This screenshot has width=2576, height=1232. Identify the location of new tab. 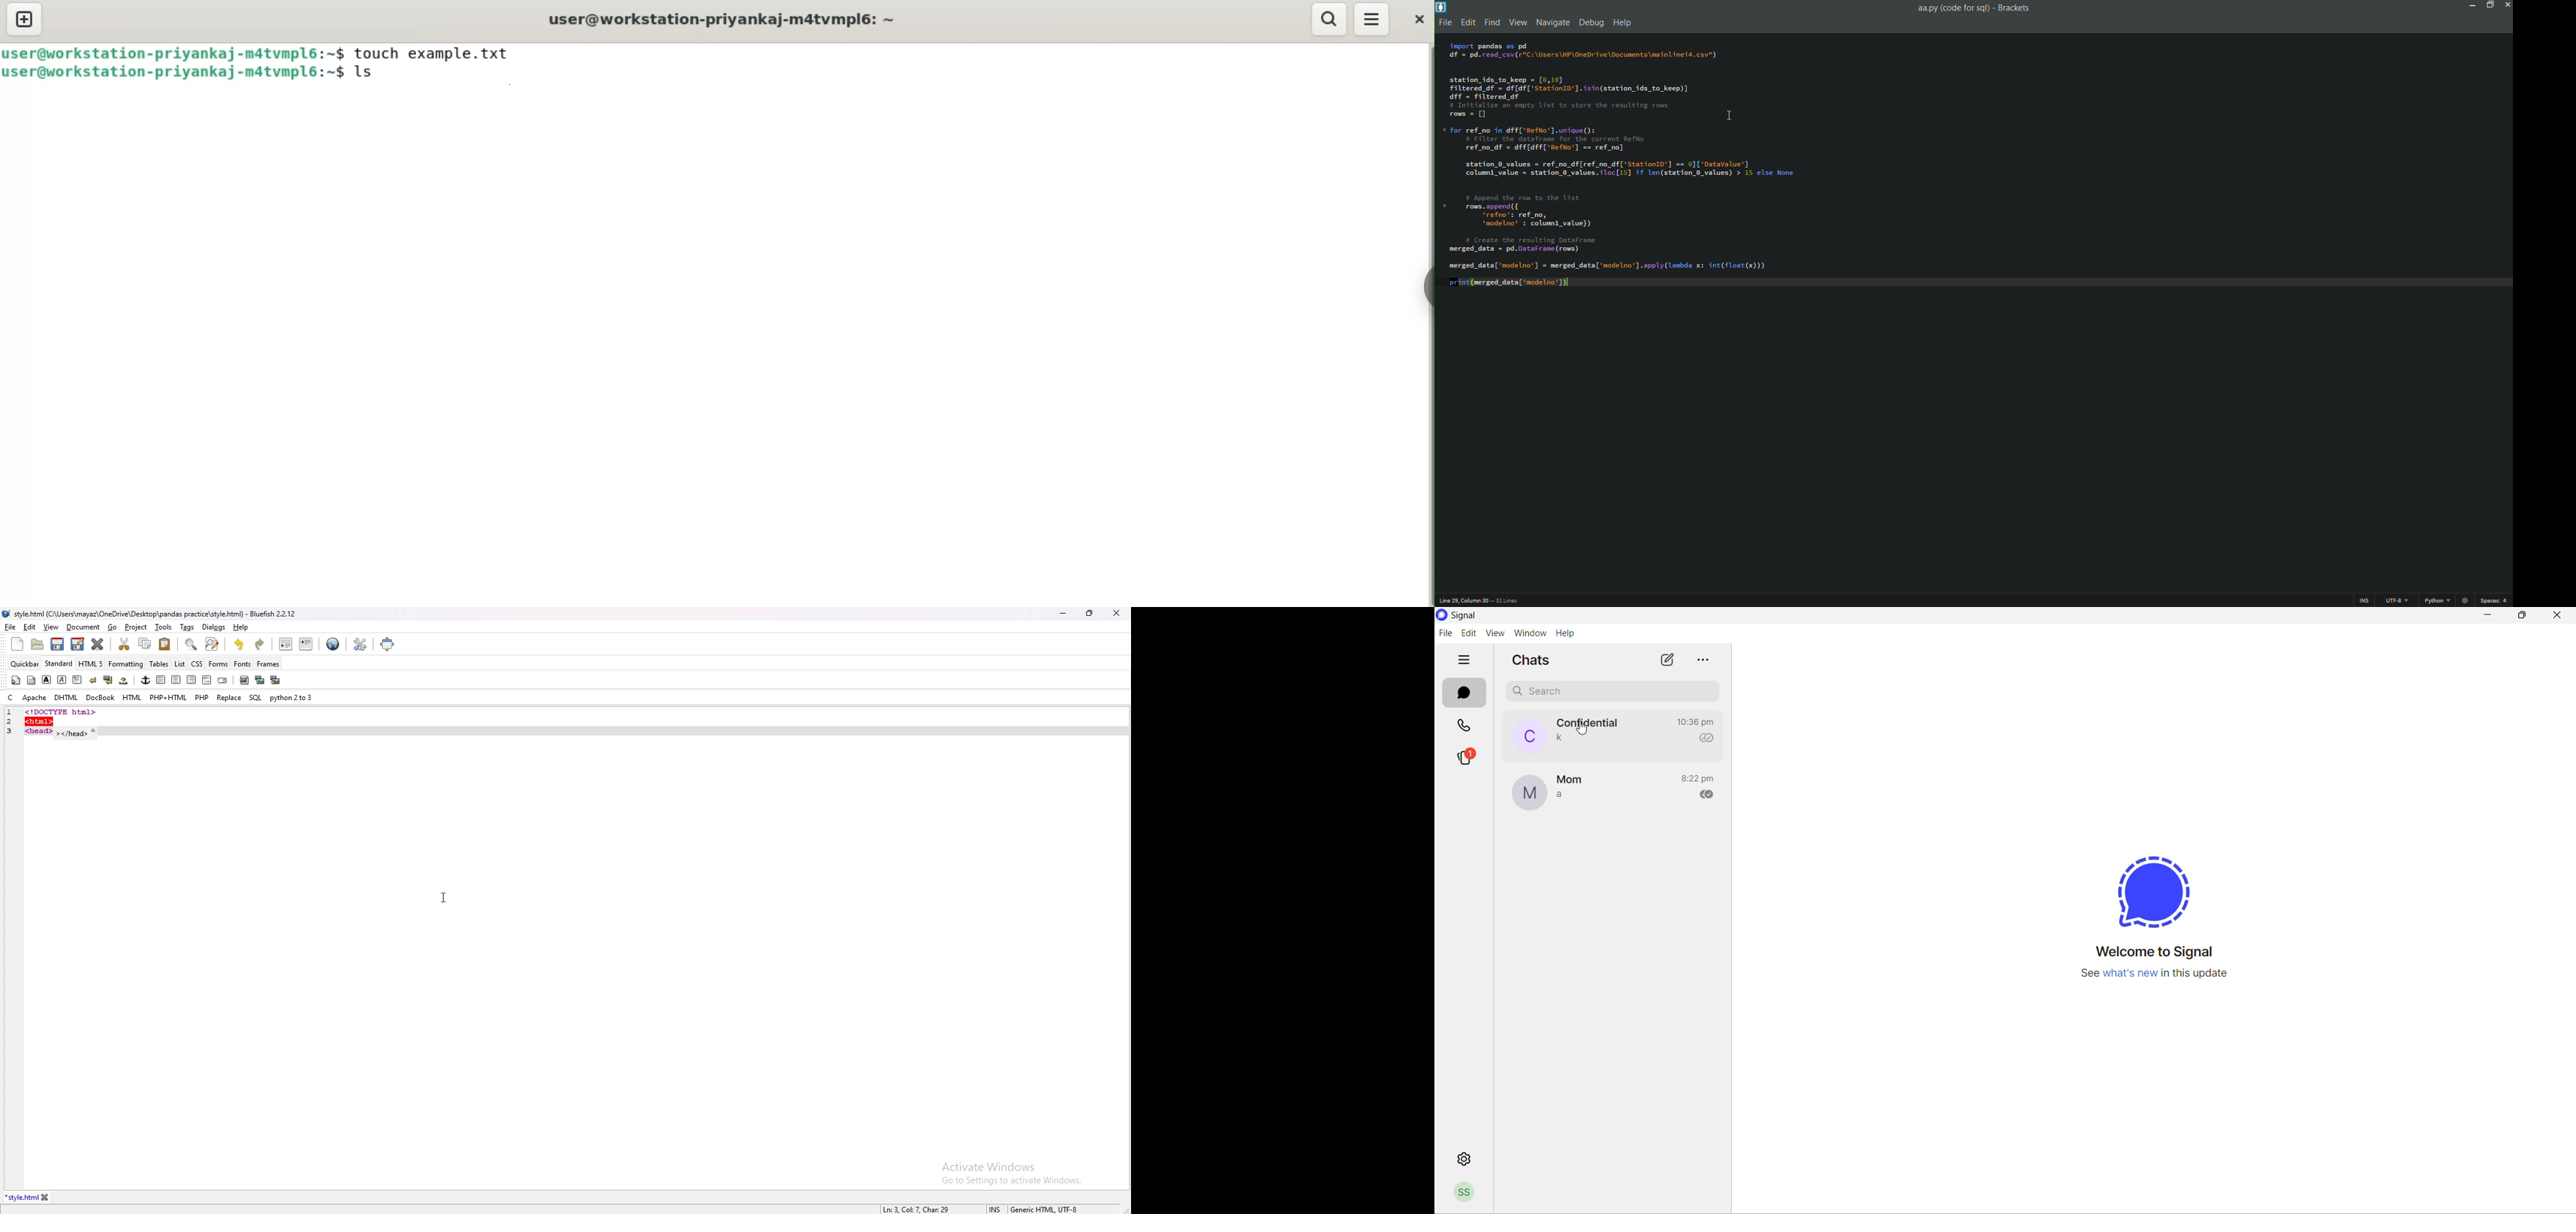
(26, 20).